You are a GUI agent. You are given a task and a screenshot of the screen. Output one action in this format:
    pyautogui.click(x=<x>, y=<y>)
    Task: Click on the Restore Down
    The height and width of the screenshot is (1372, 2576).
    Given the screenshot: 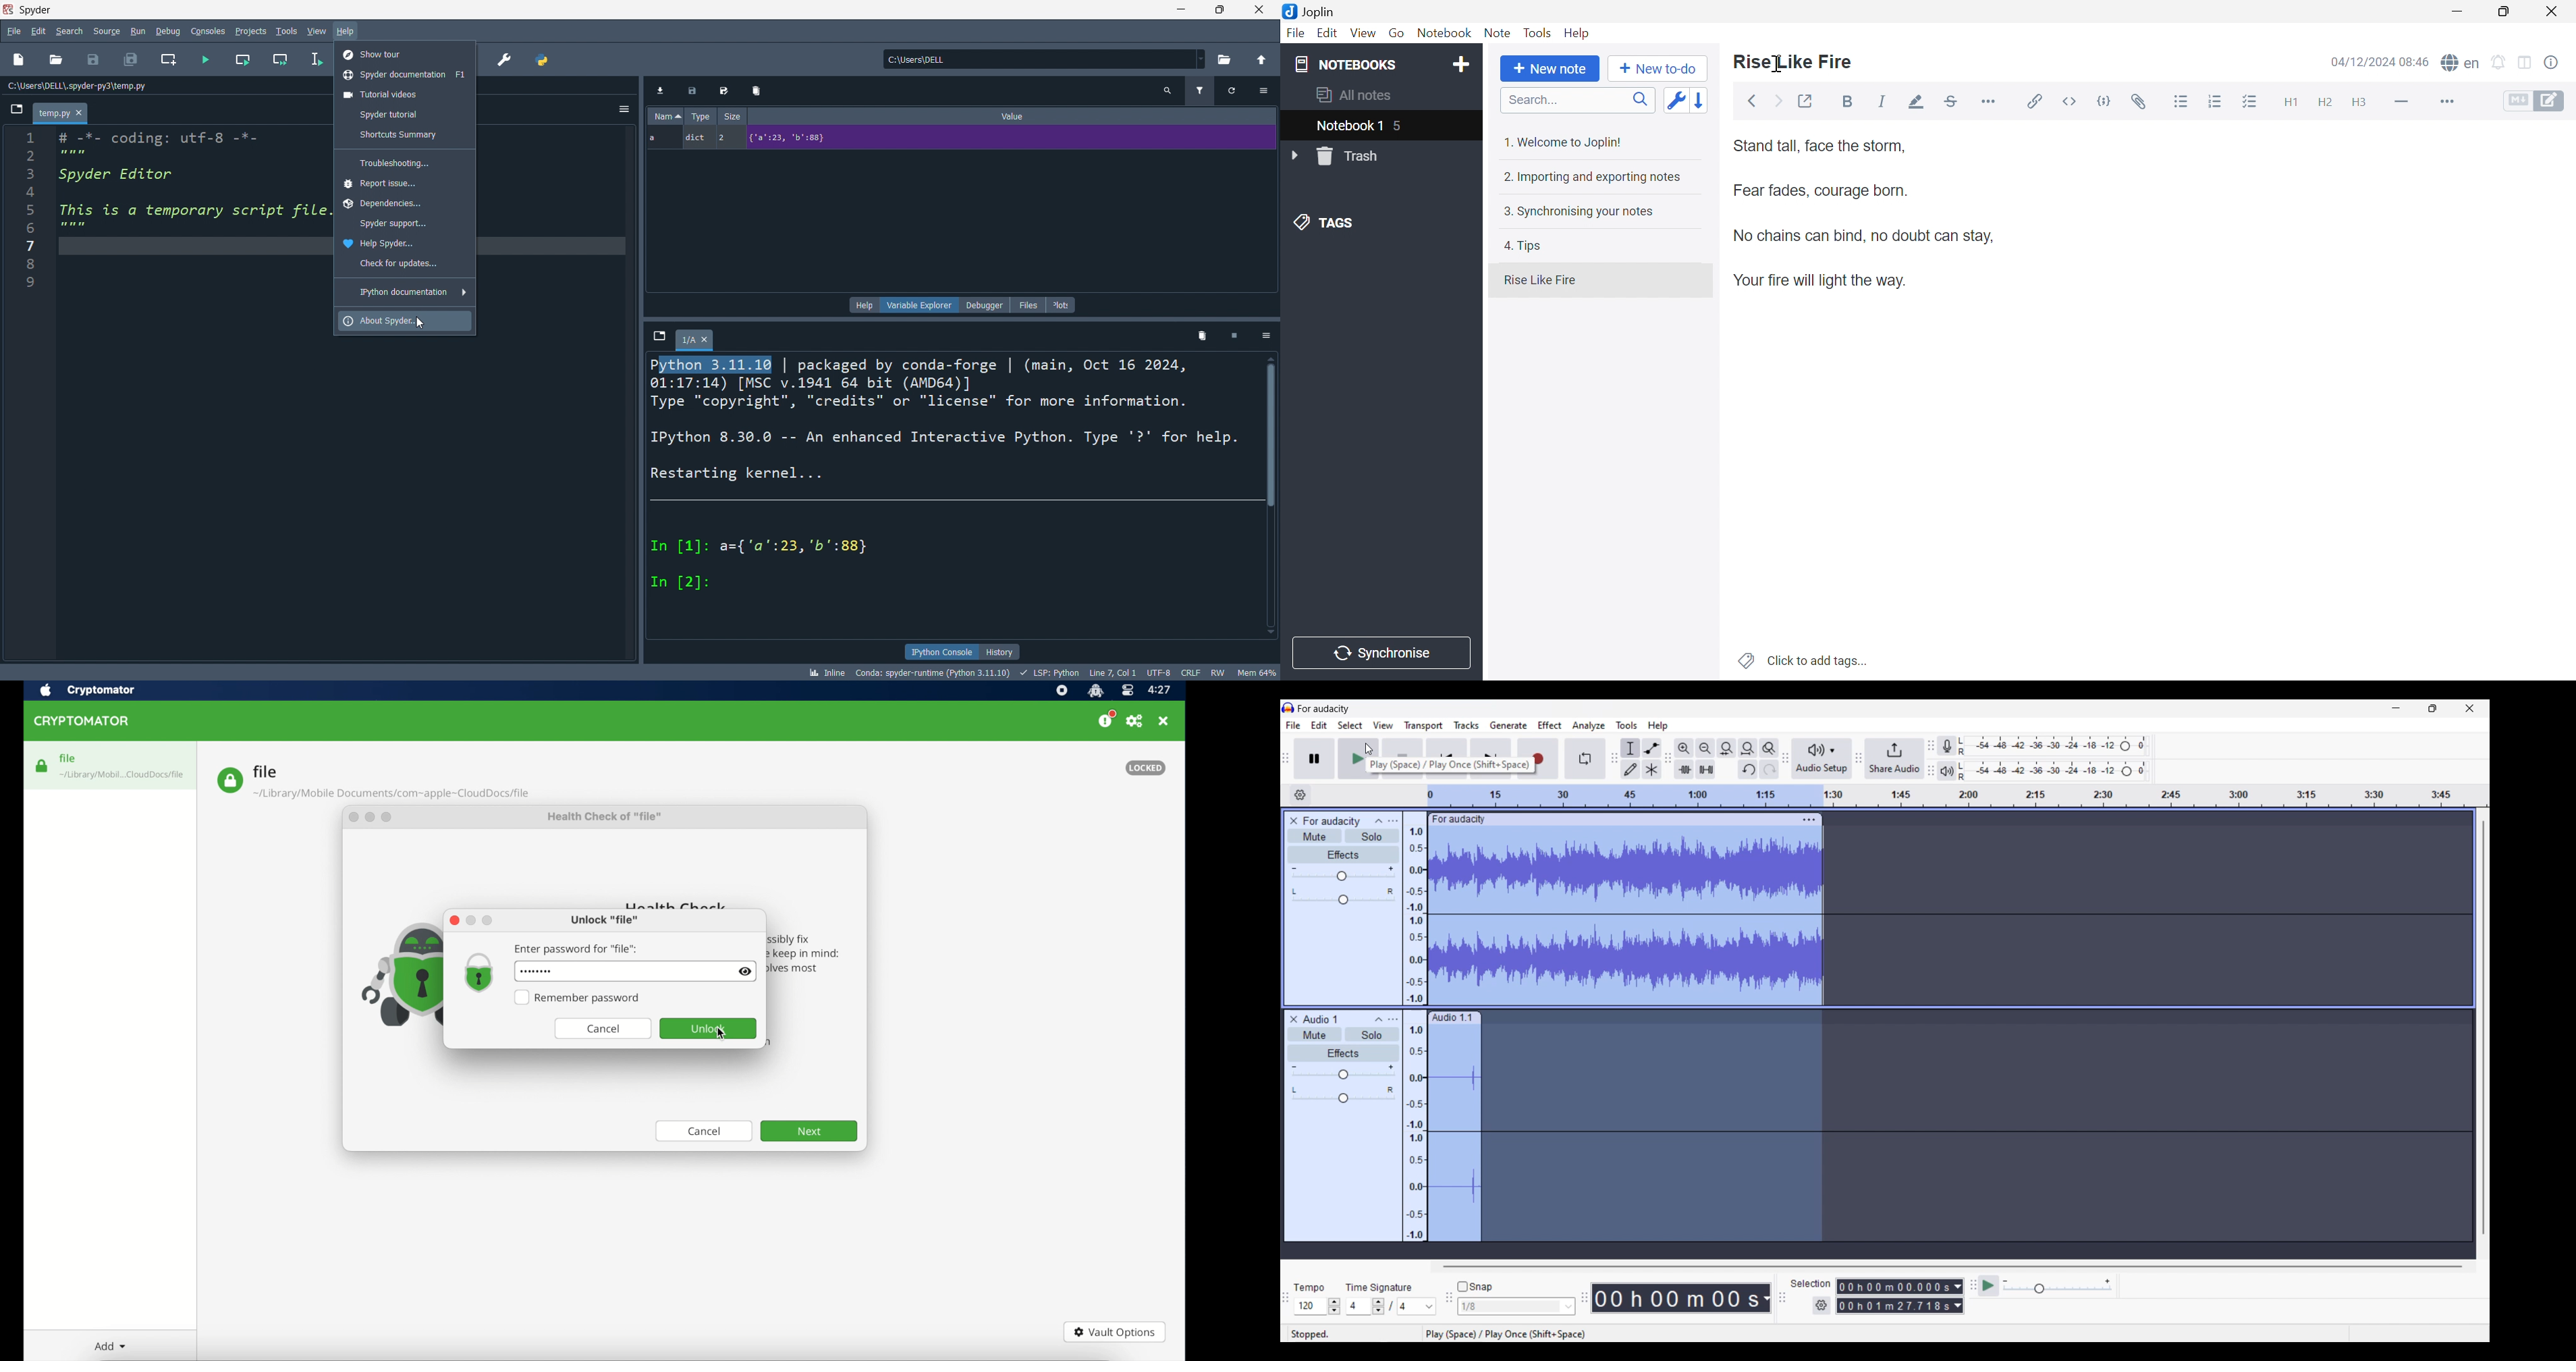 What is the action you would take?
    pyautogui.click(x=2506, y=12)
    